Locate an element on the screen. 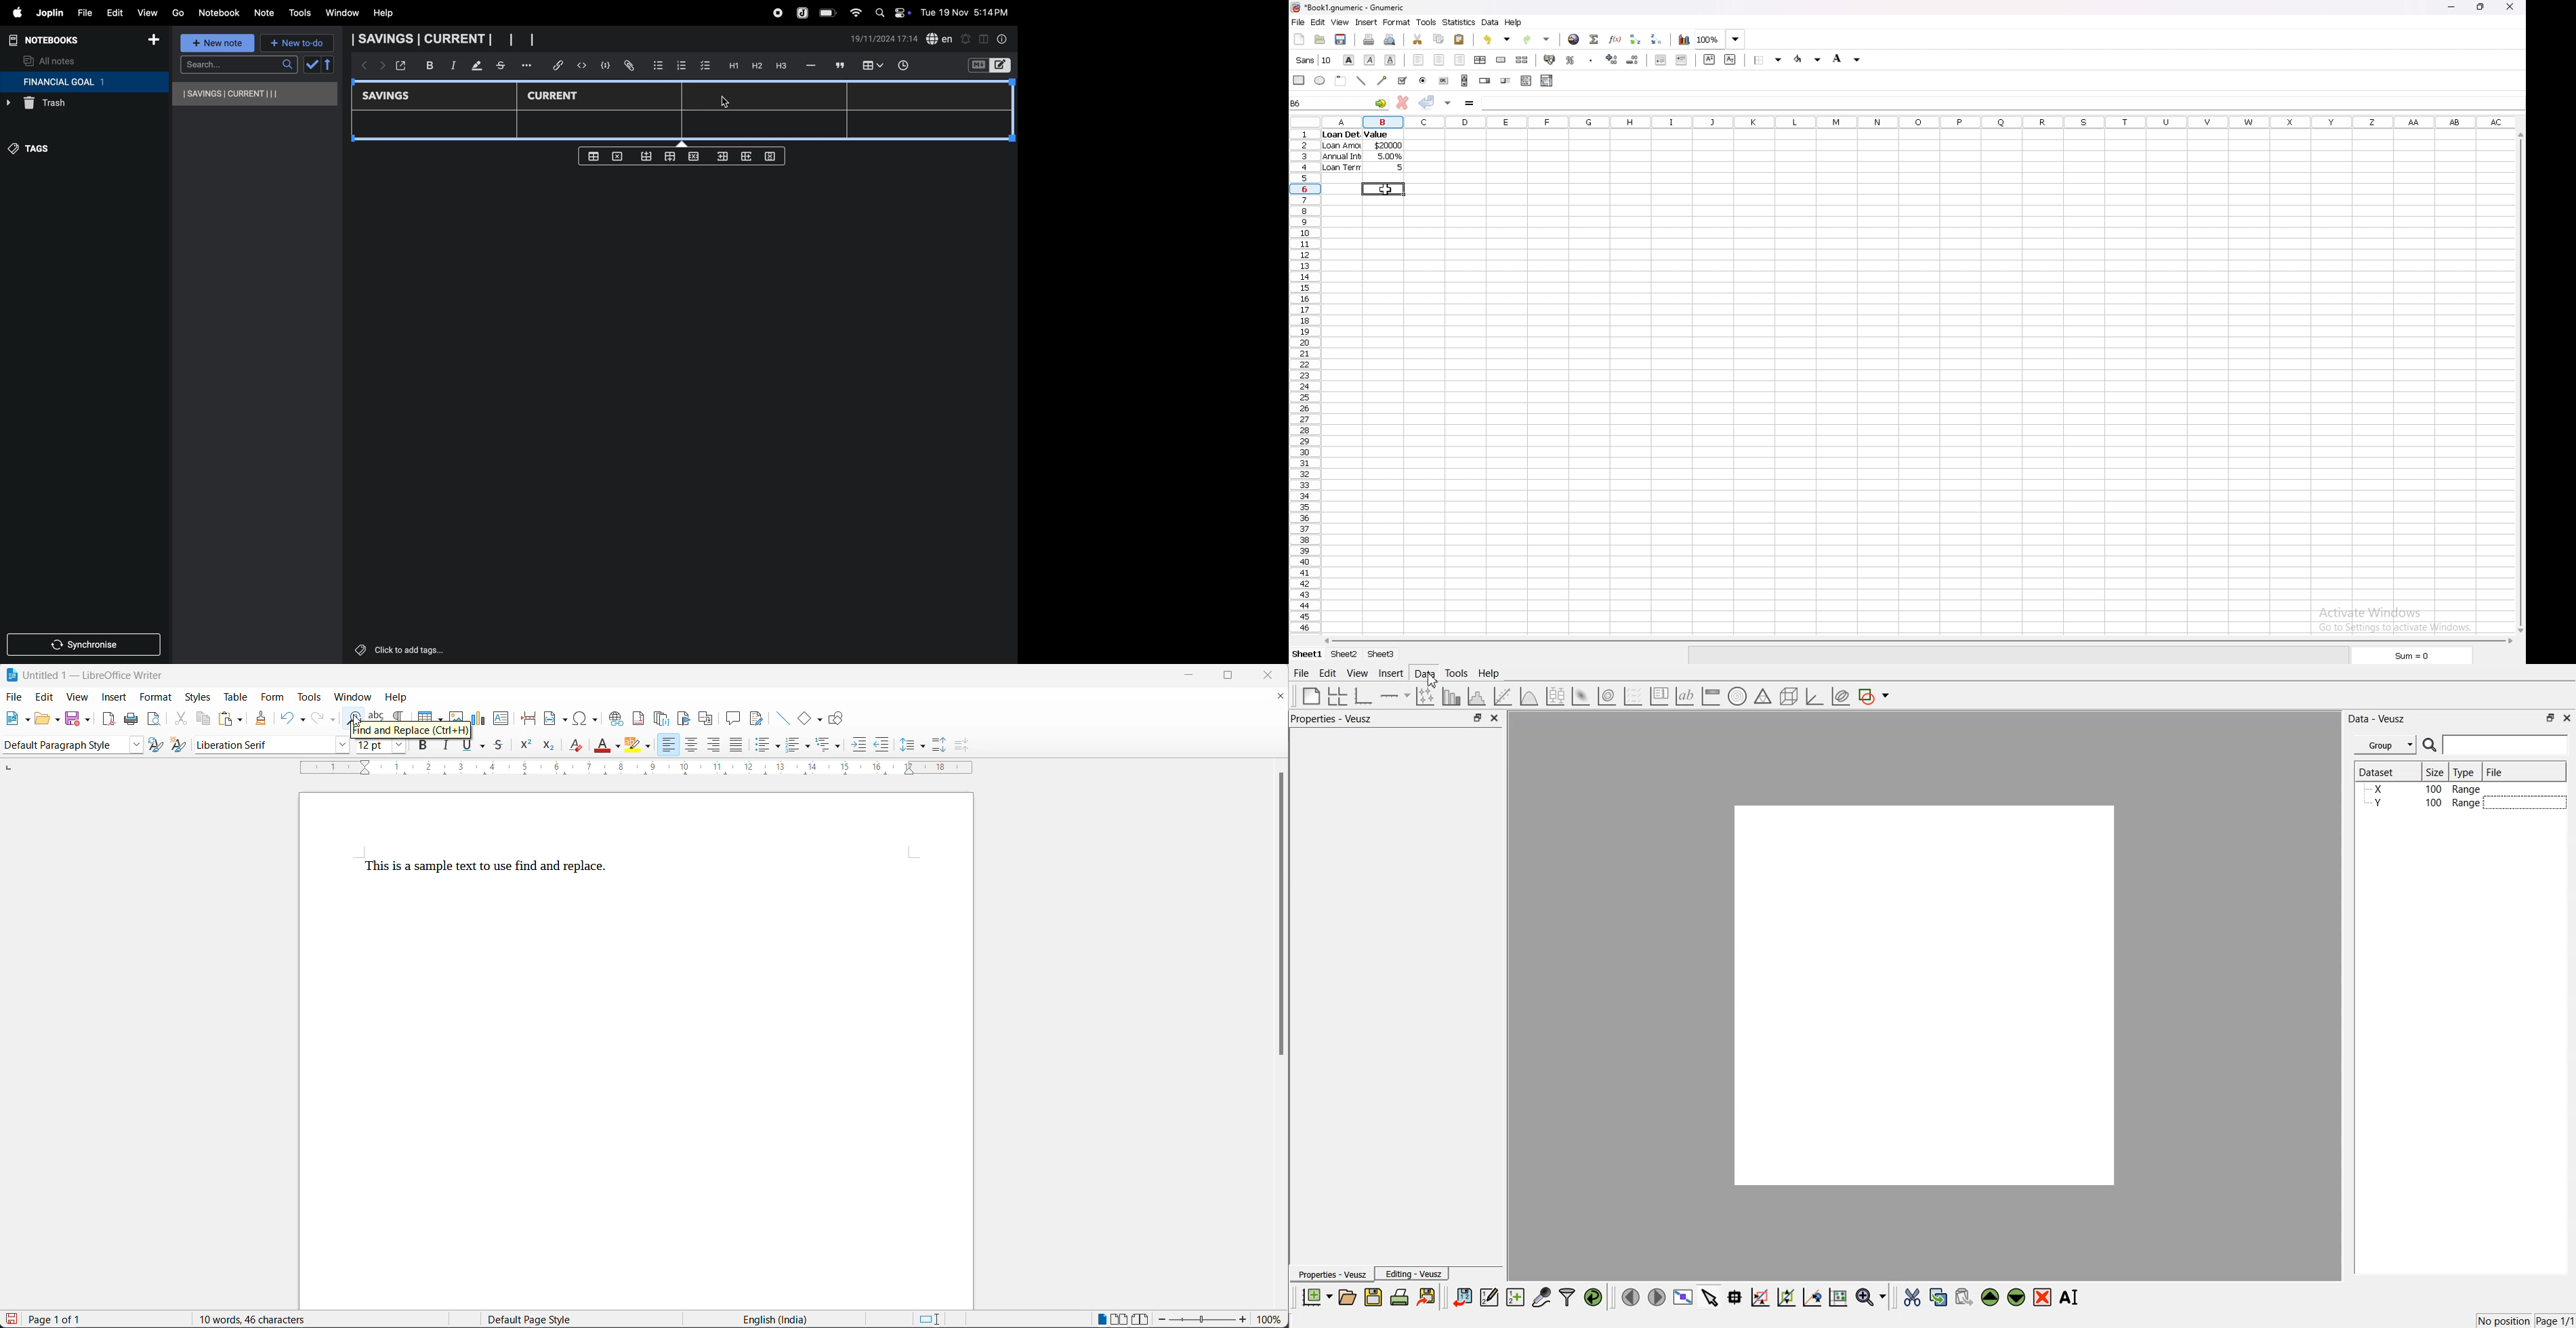 This screenshot has height=1344, width=2576. save is located at coordinates (1342, 39).